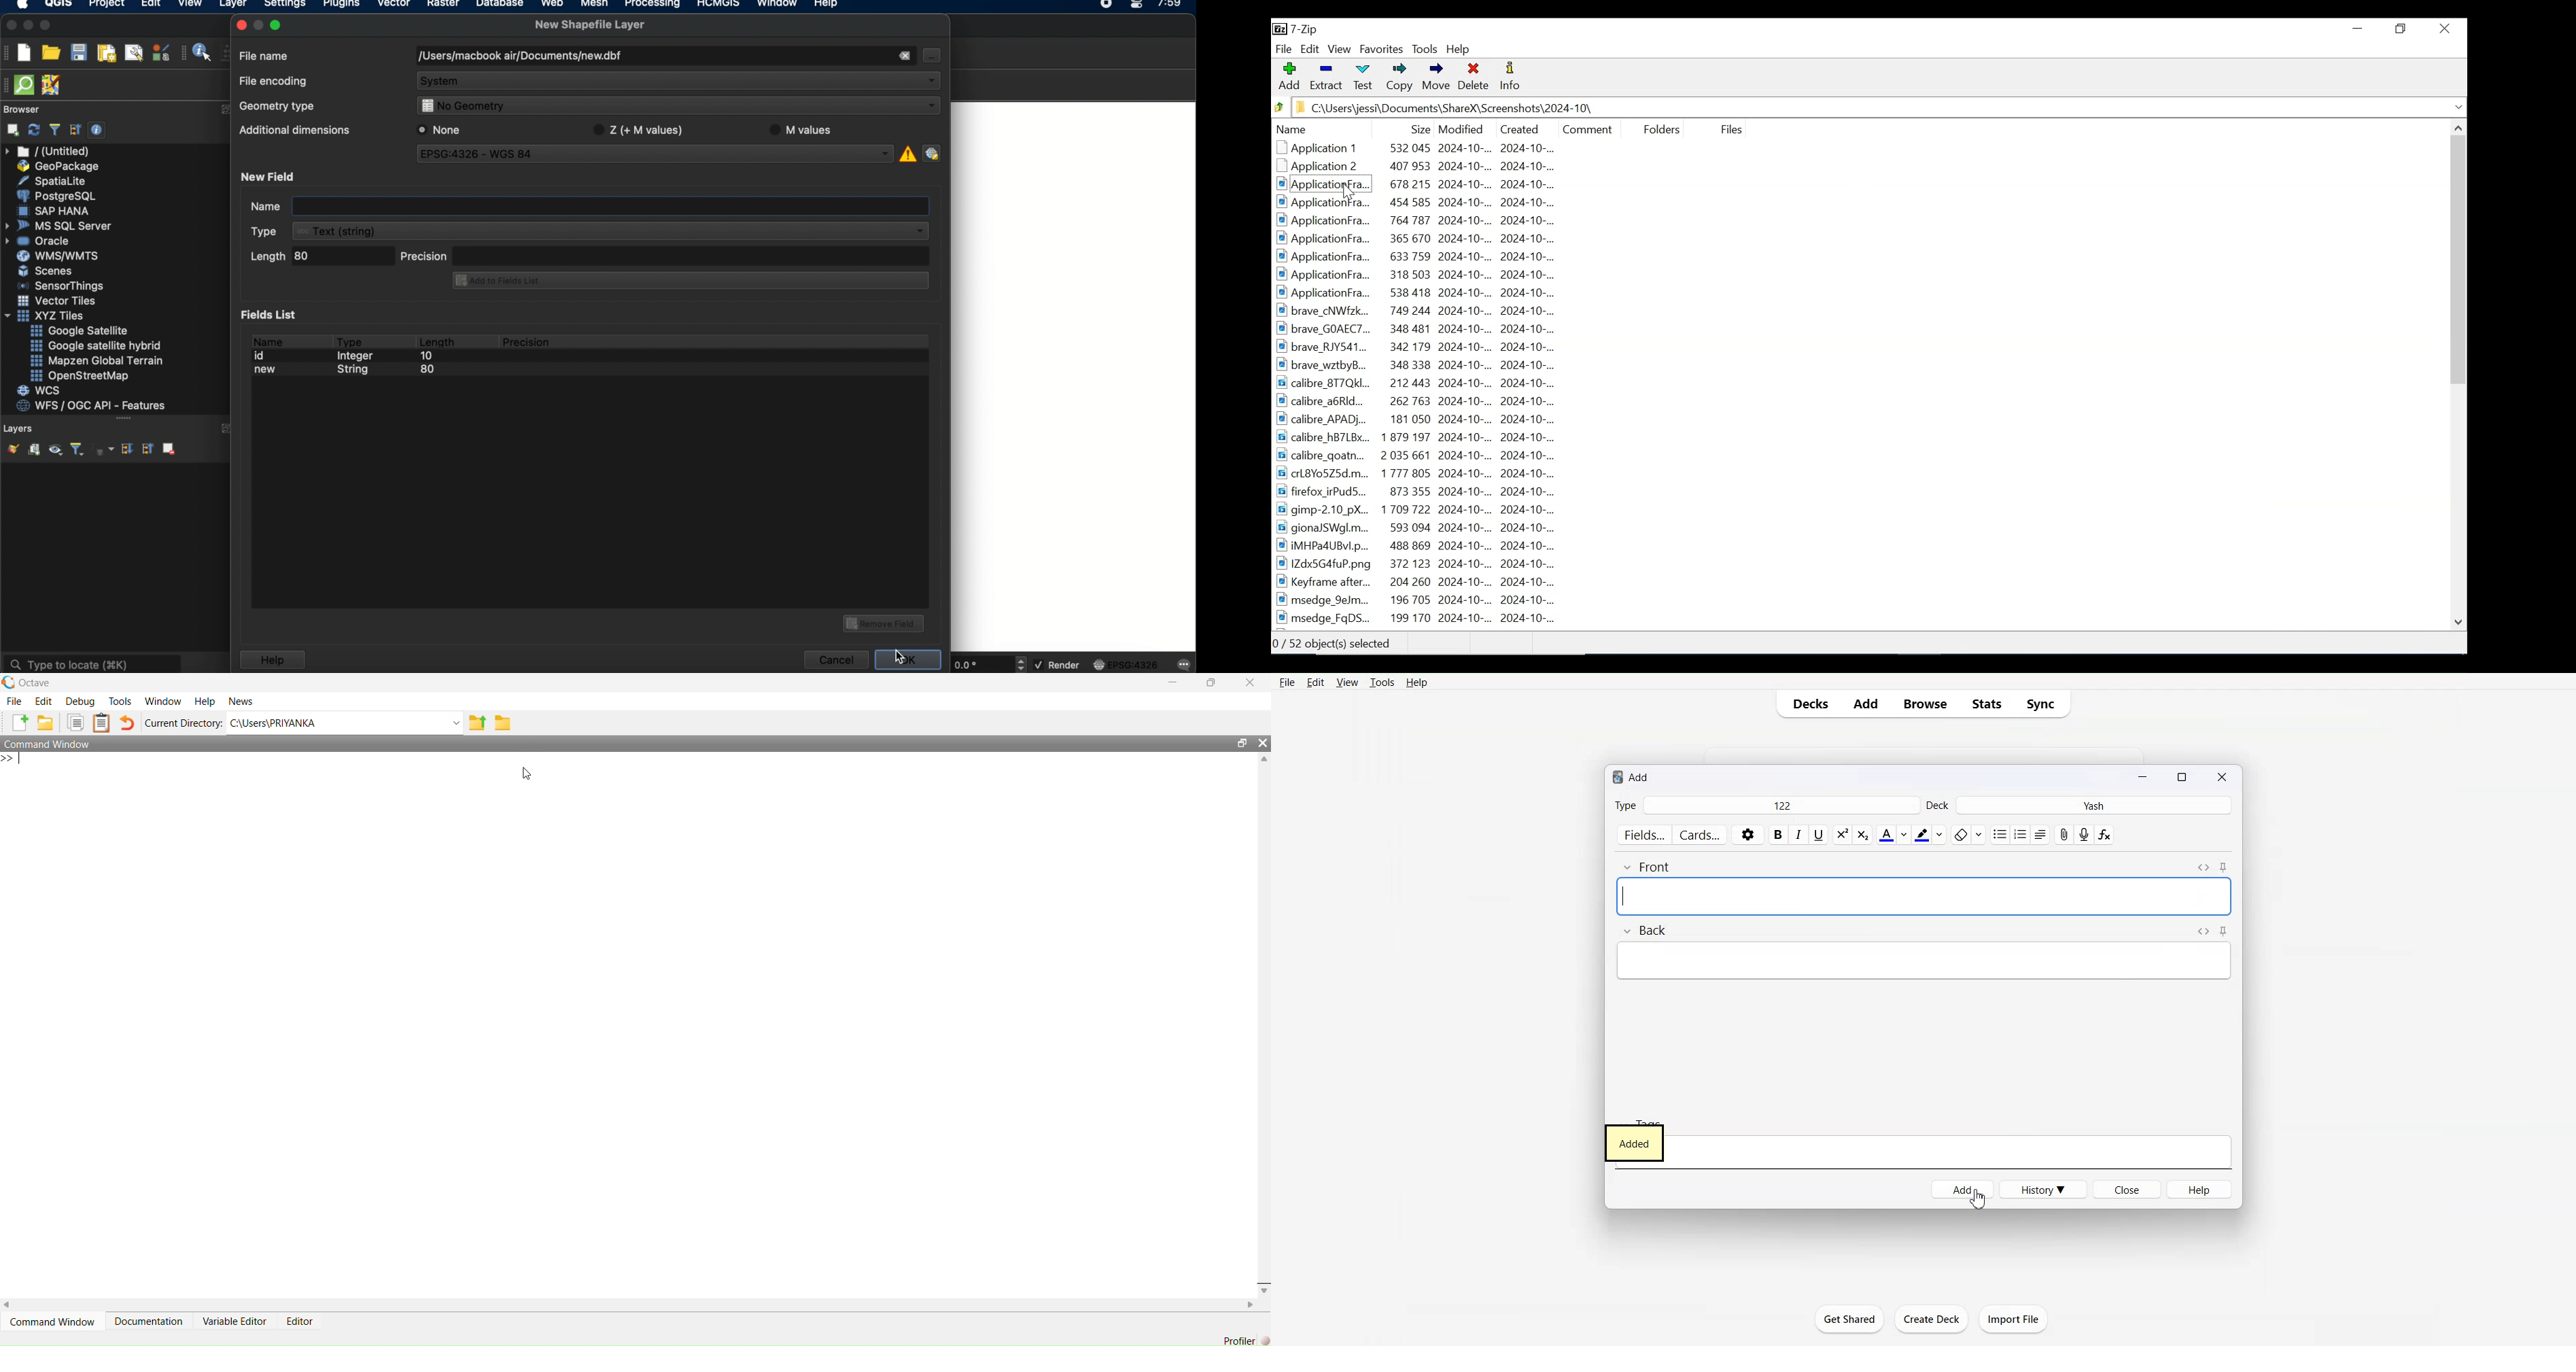  Describe the element at coordinates (779, 5) in the screenshot. I see `window` at that location.